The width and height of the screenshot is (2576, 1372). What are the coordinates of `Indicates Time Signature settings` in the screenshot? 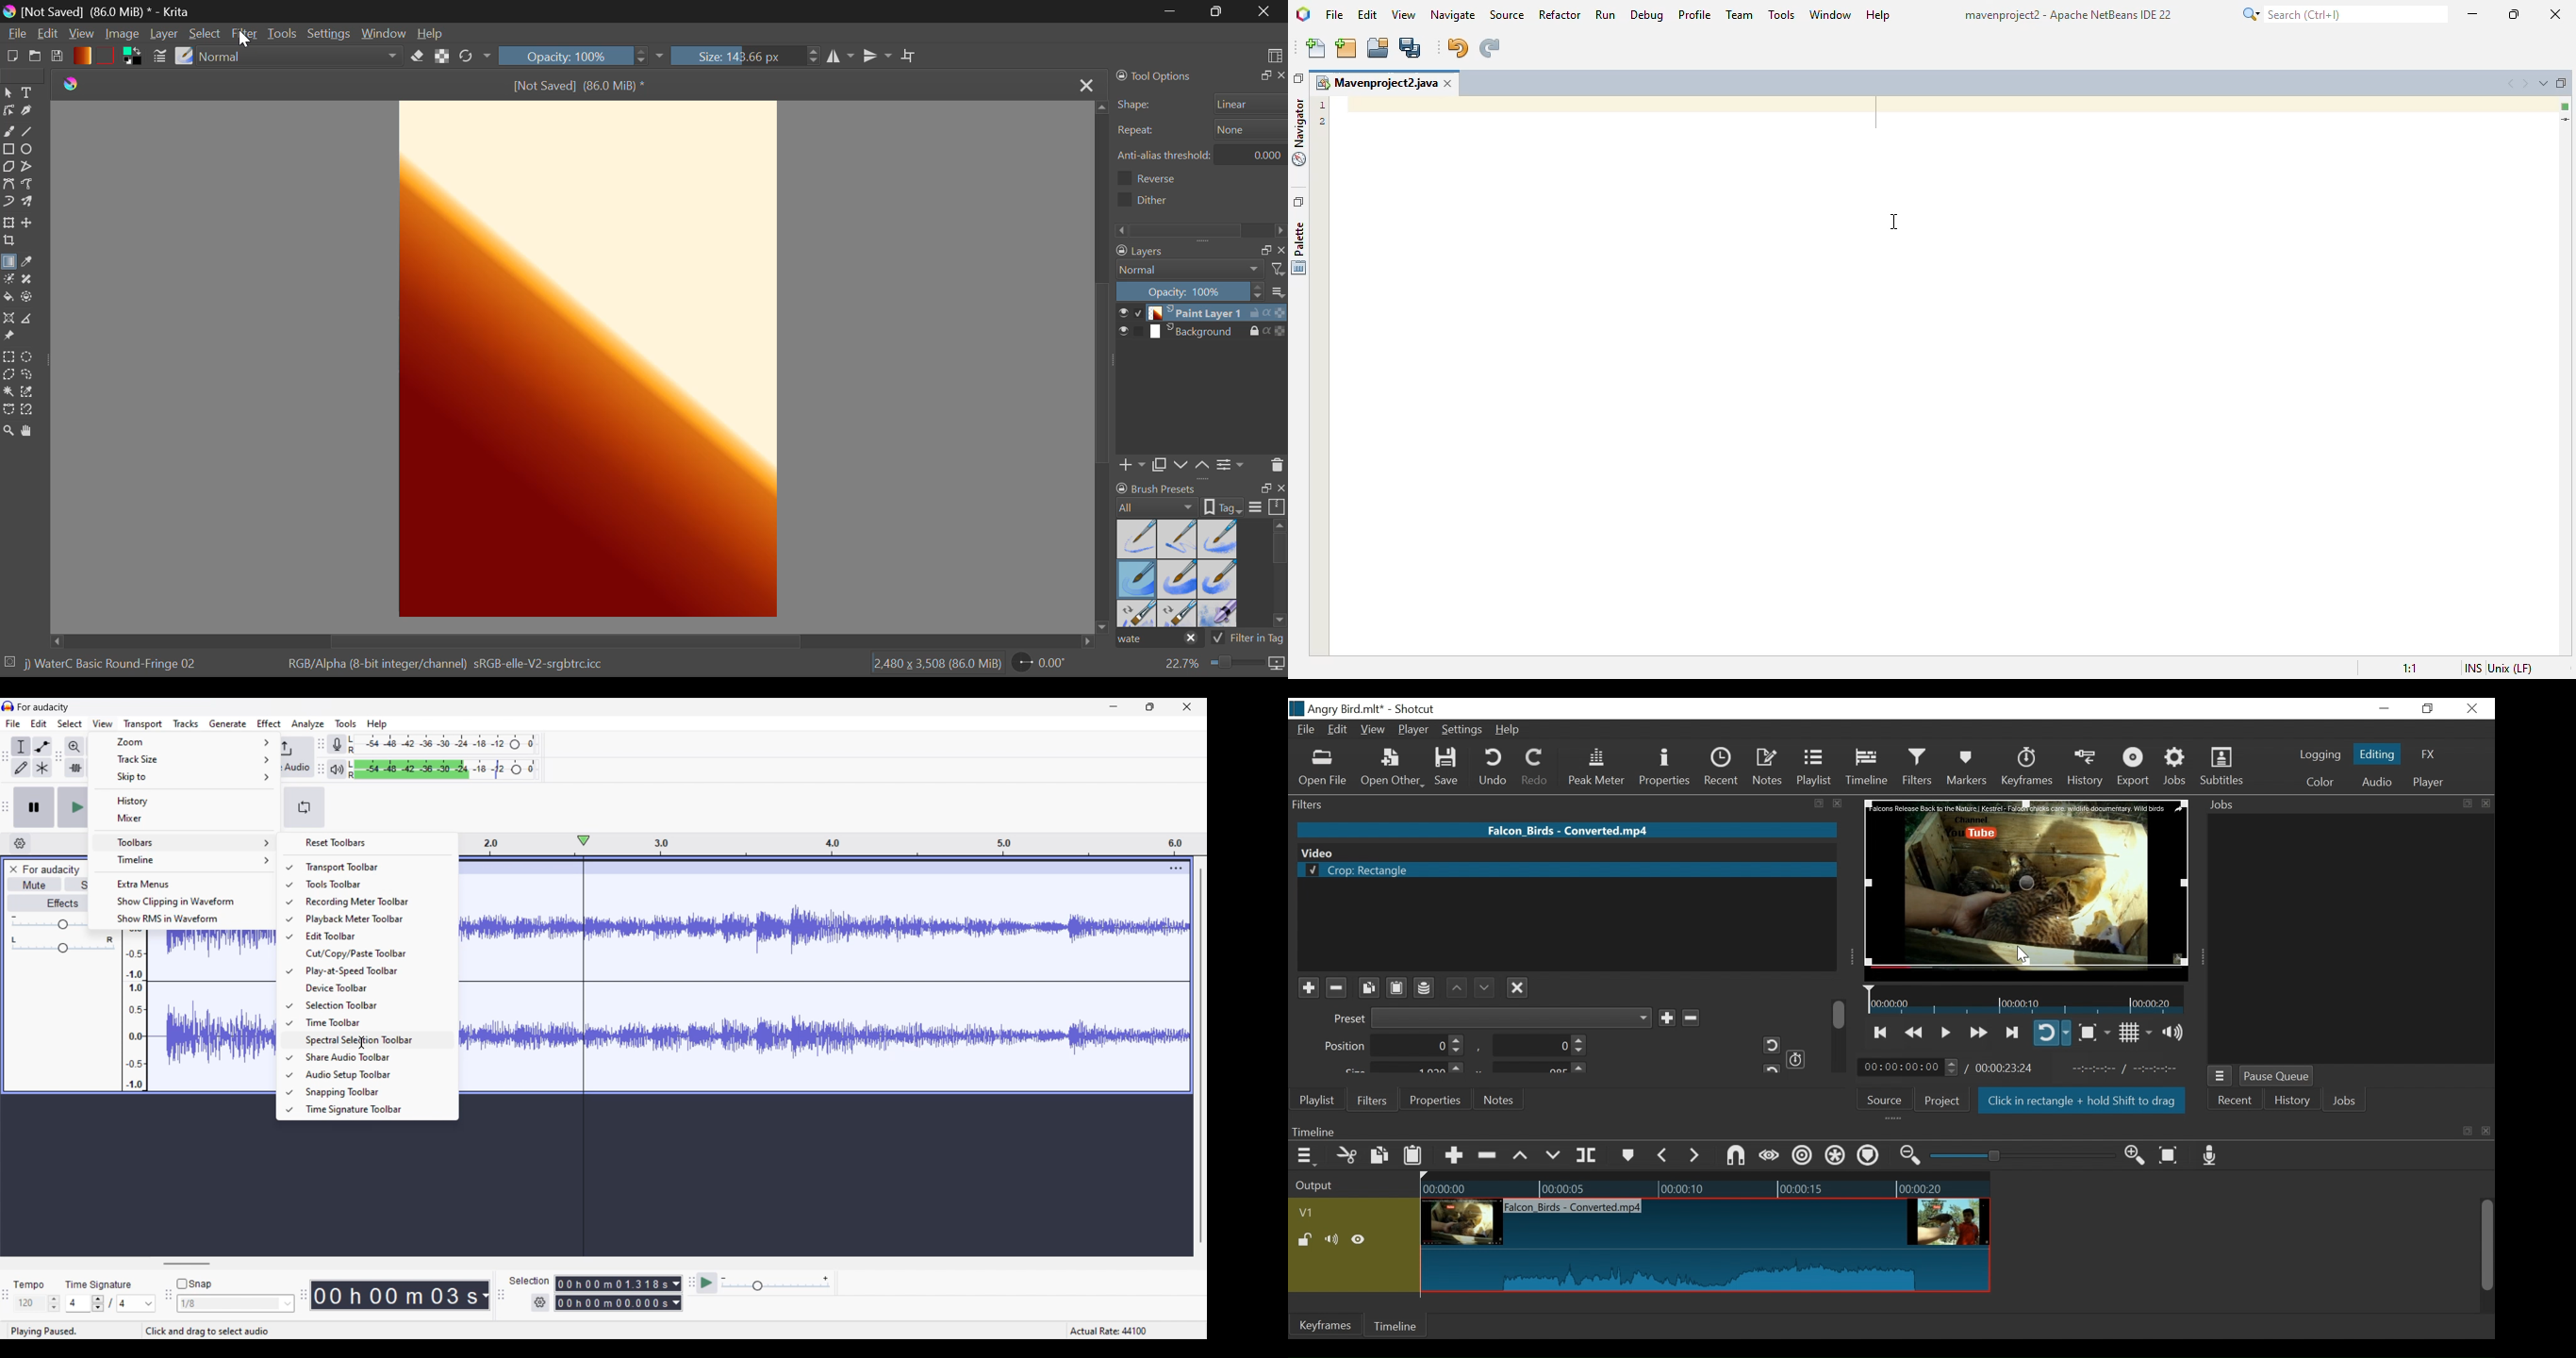 It's located at (99, 1284).